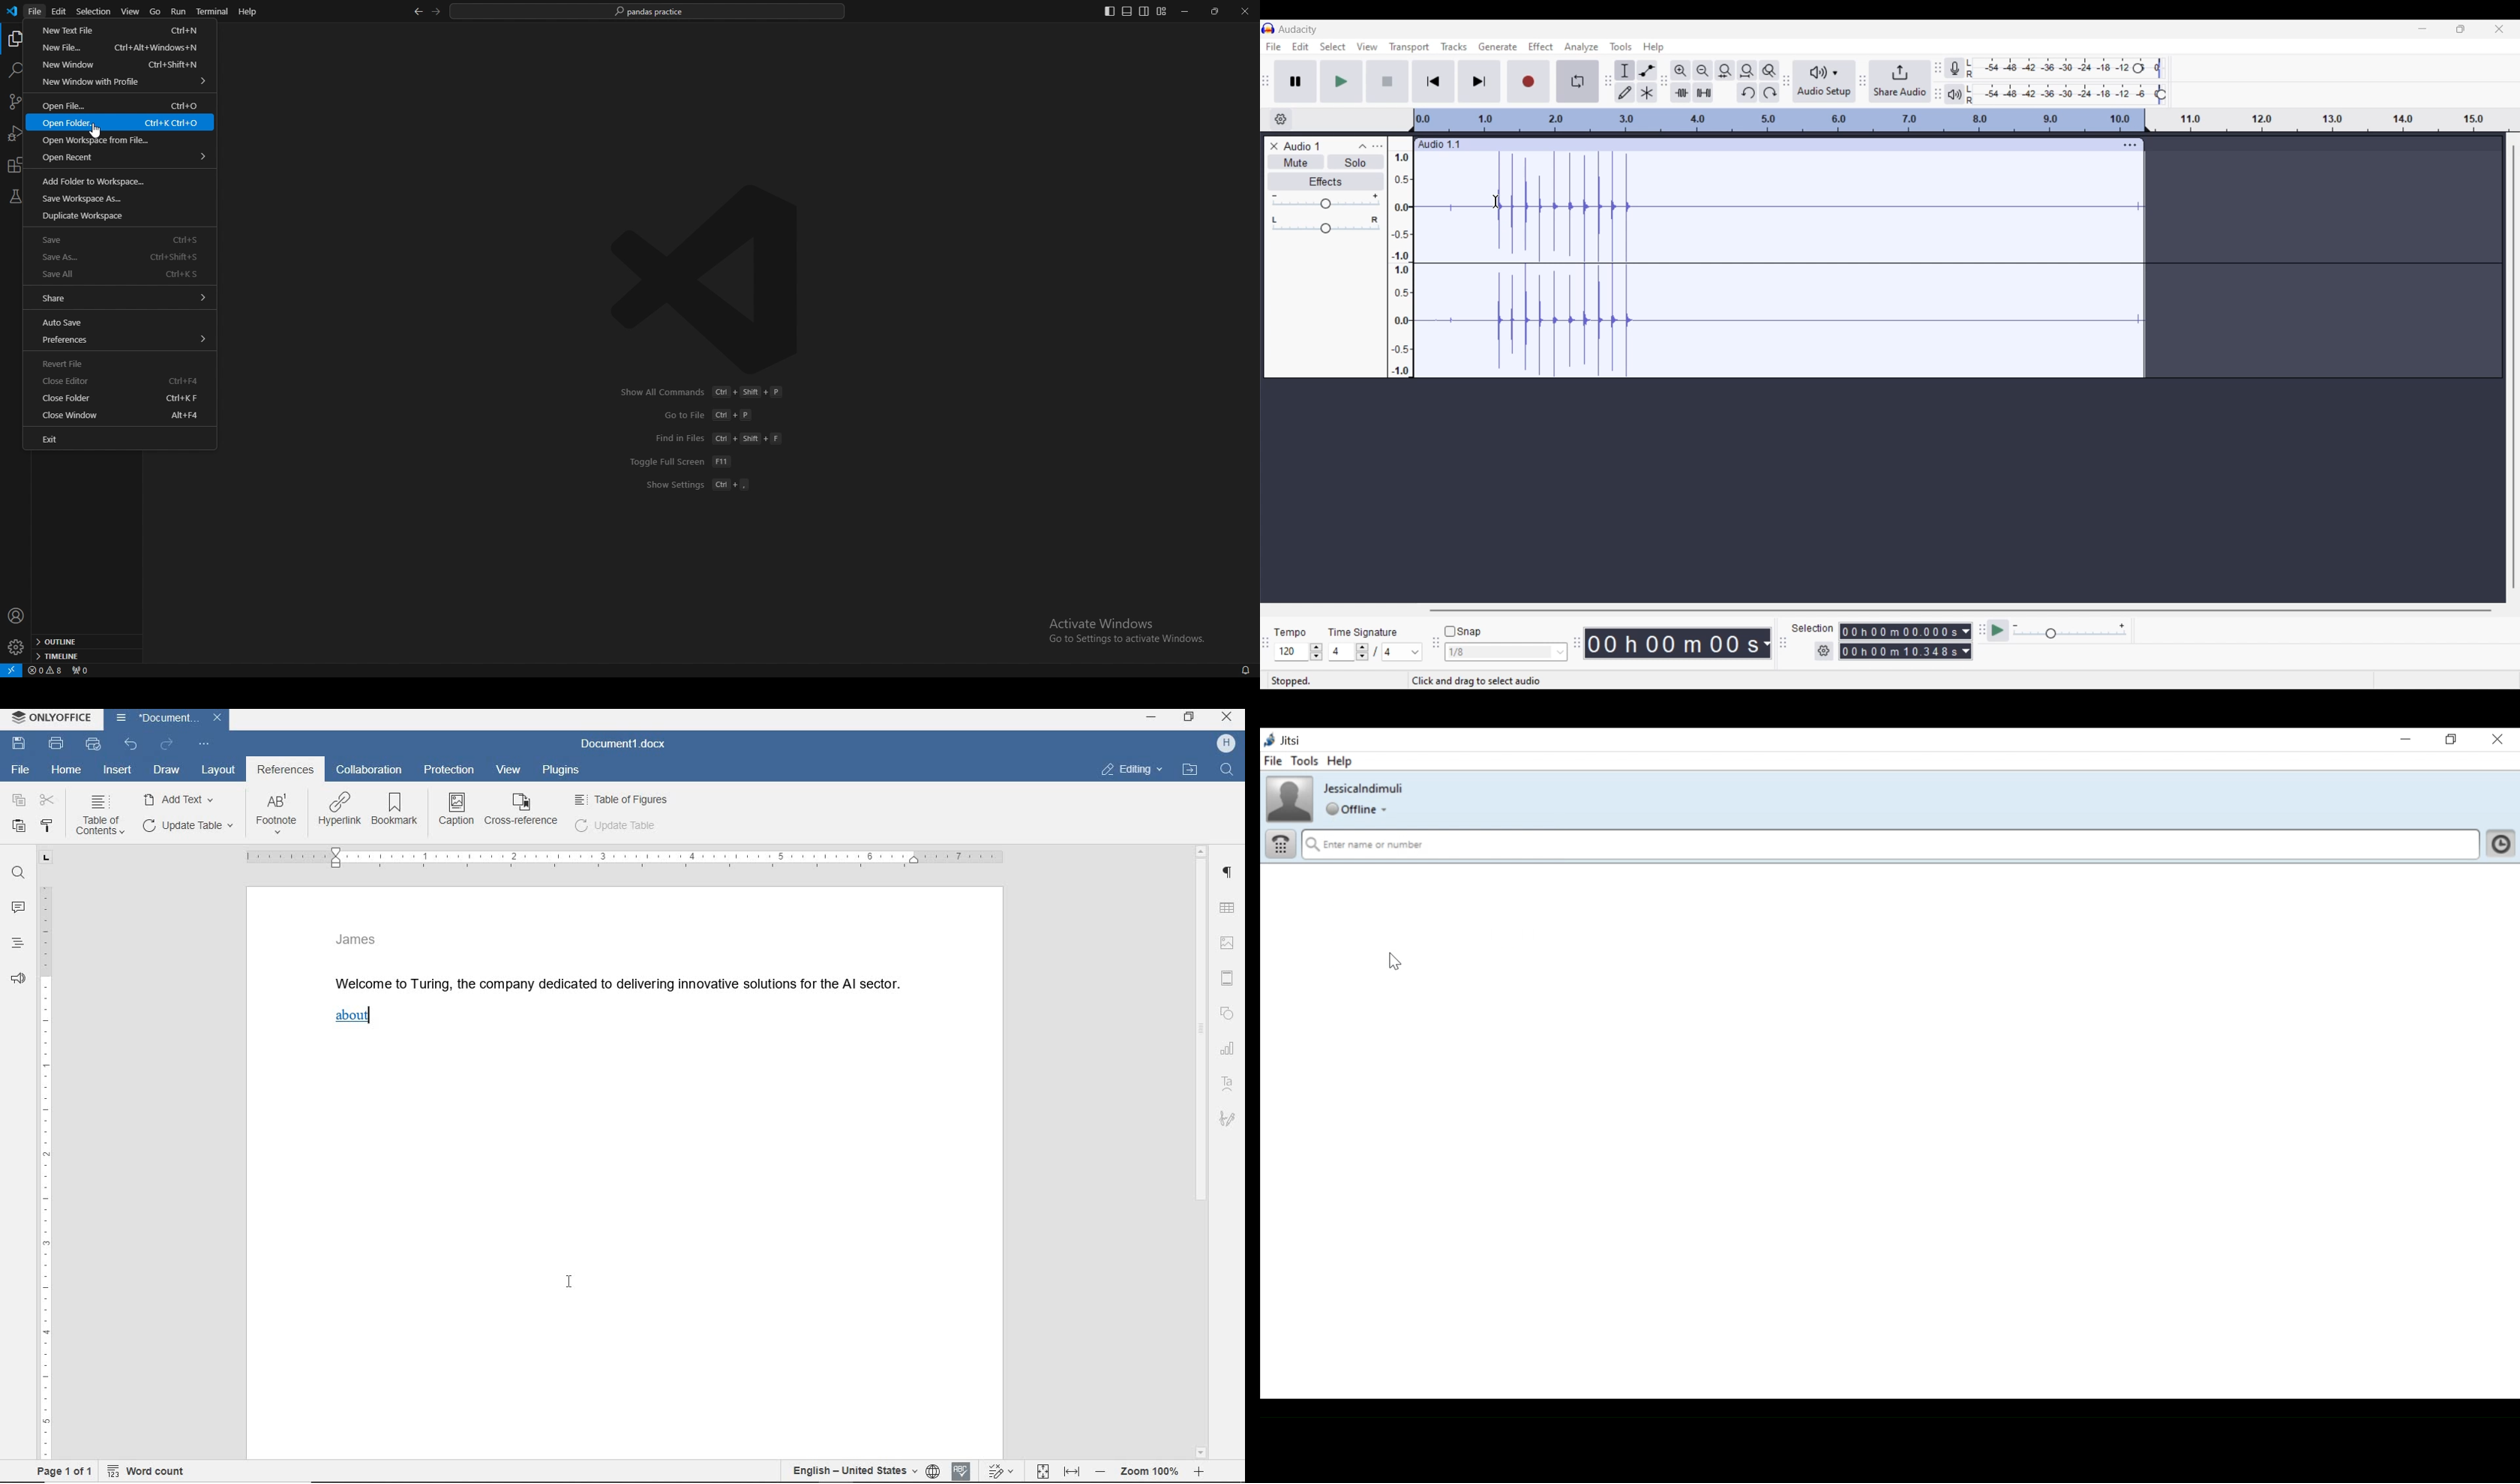 The height and width of the screenshot is (1484, 2520). Describe the element at coordinates (1288, 798) in the screenshot. I see `Profile Picture` at that location.